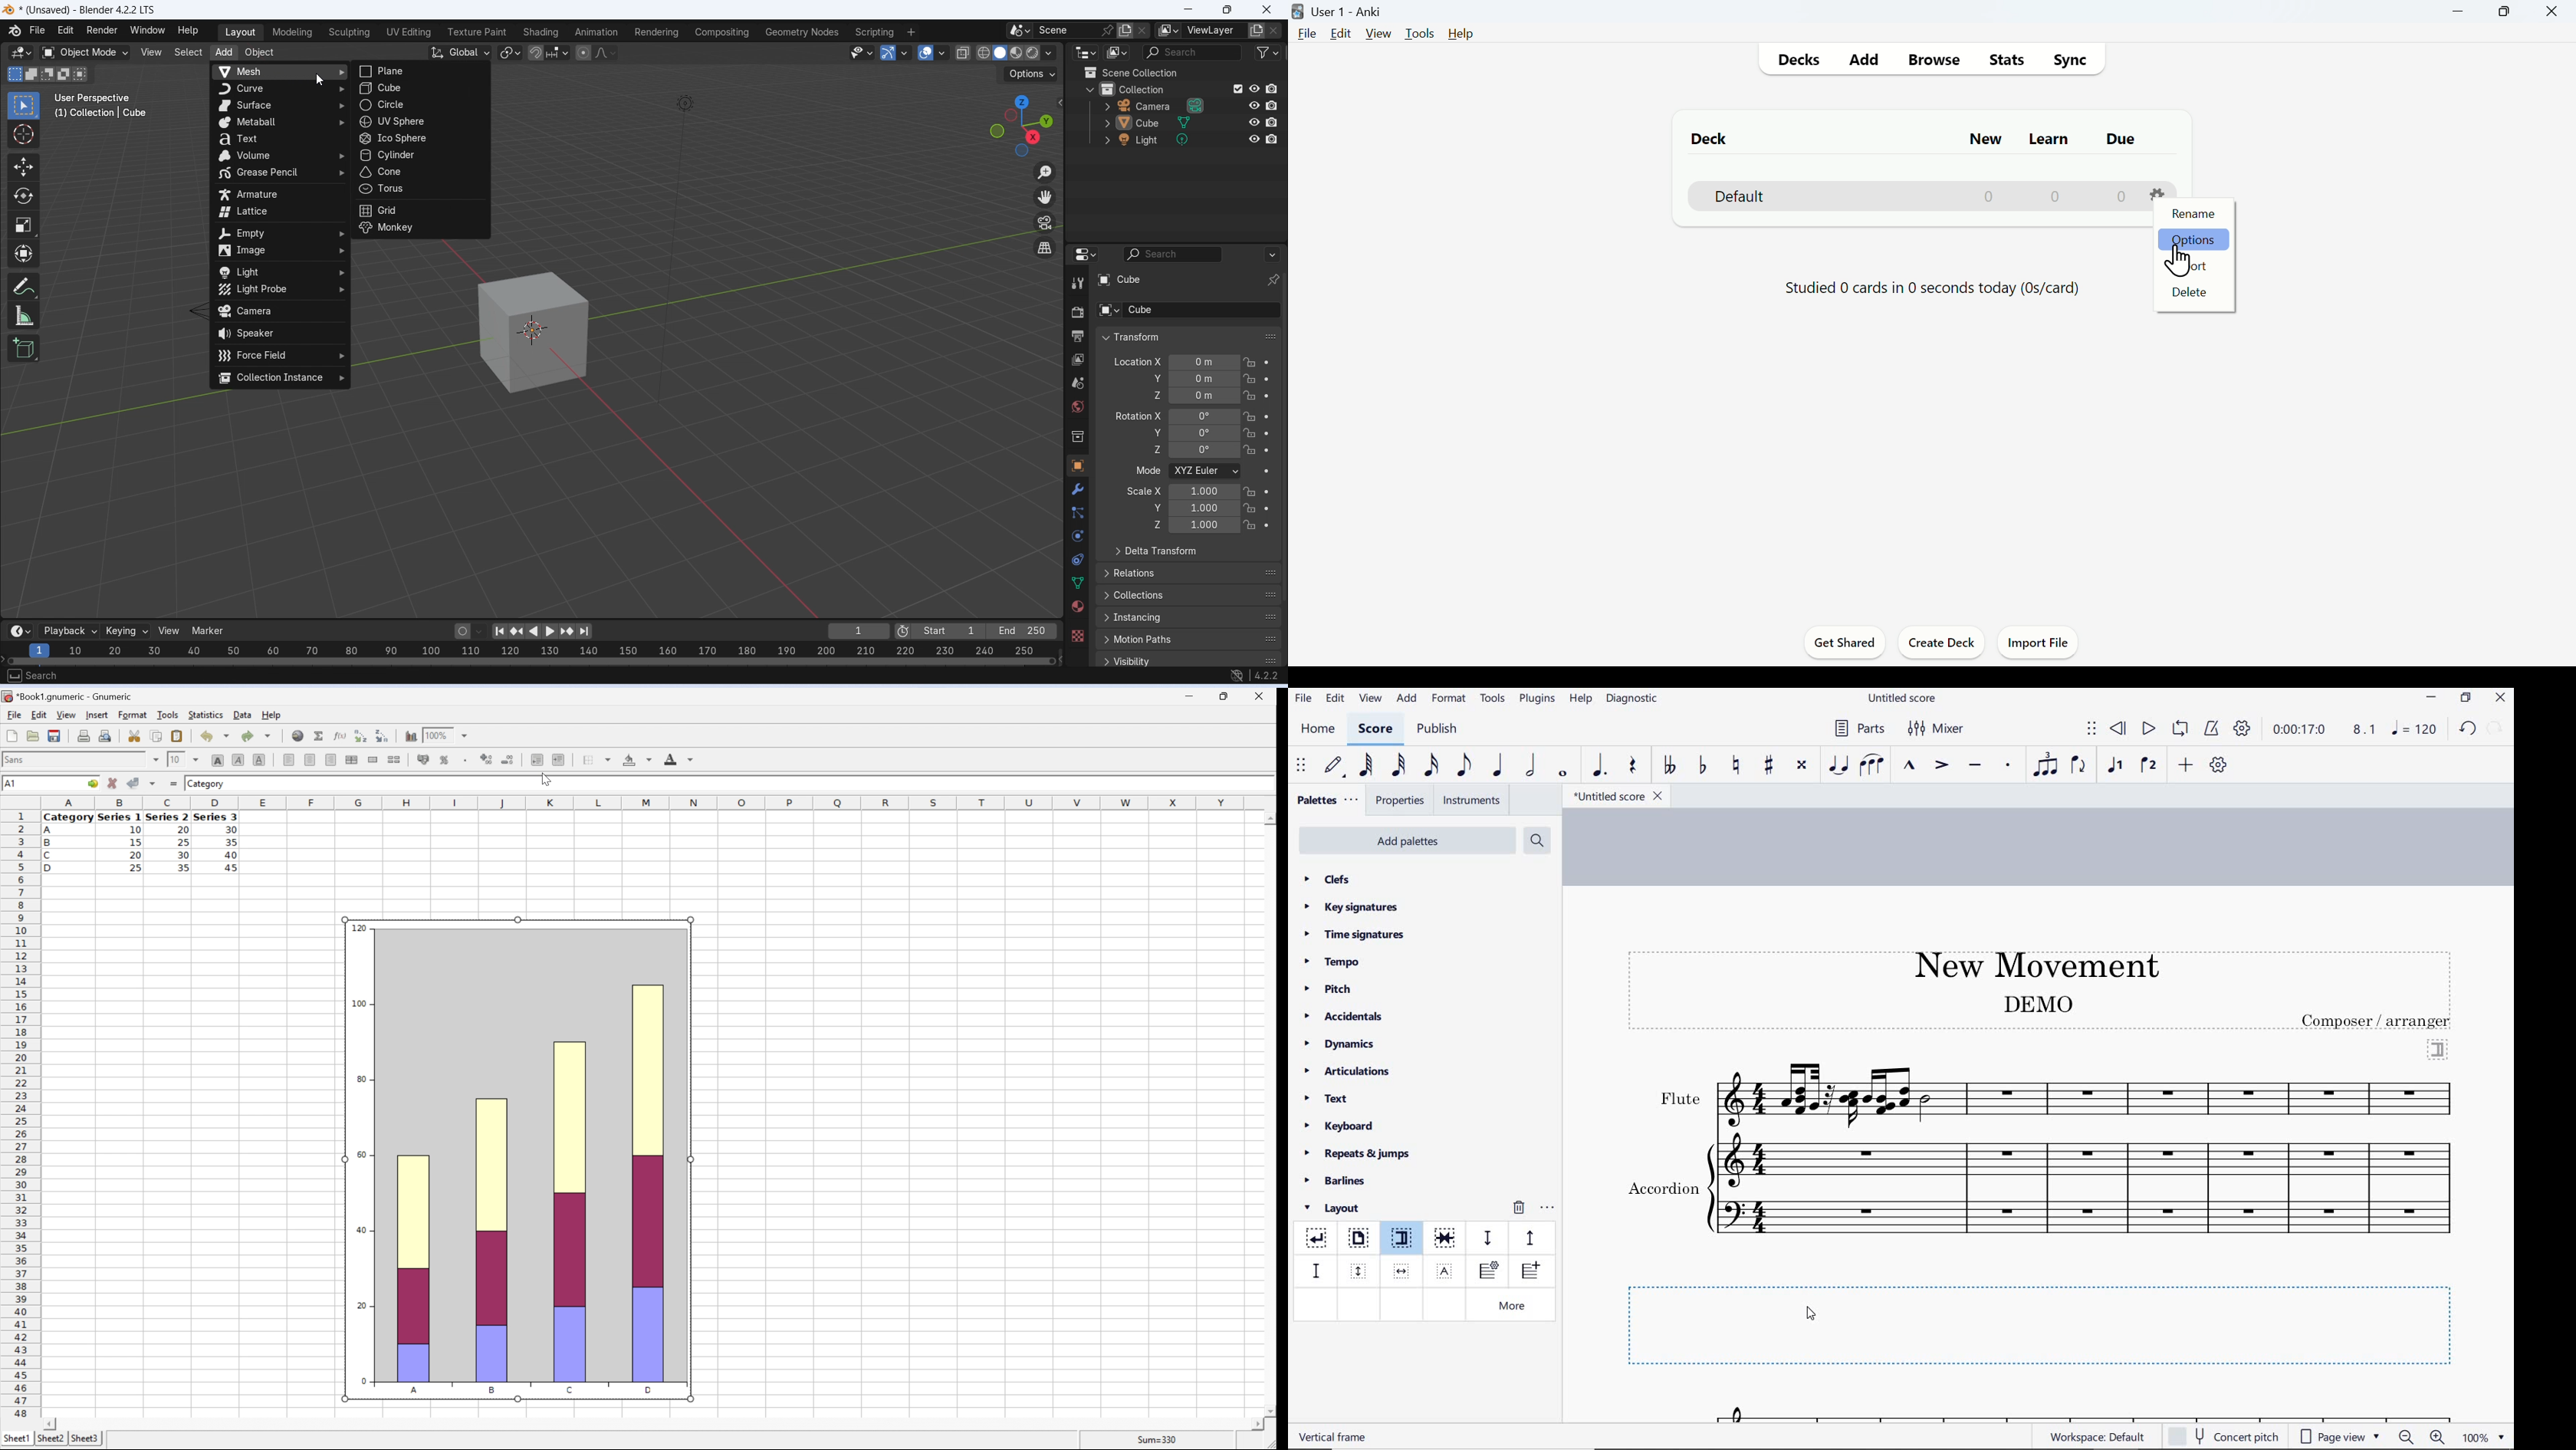 Image resolution: width=2576 pixels, height=1456 pixels. Describe the element at coordinates (1368, 699) in the screenshot. I see `view` at that location.